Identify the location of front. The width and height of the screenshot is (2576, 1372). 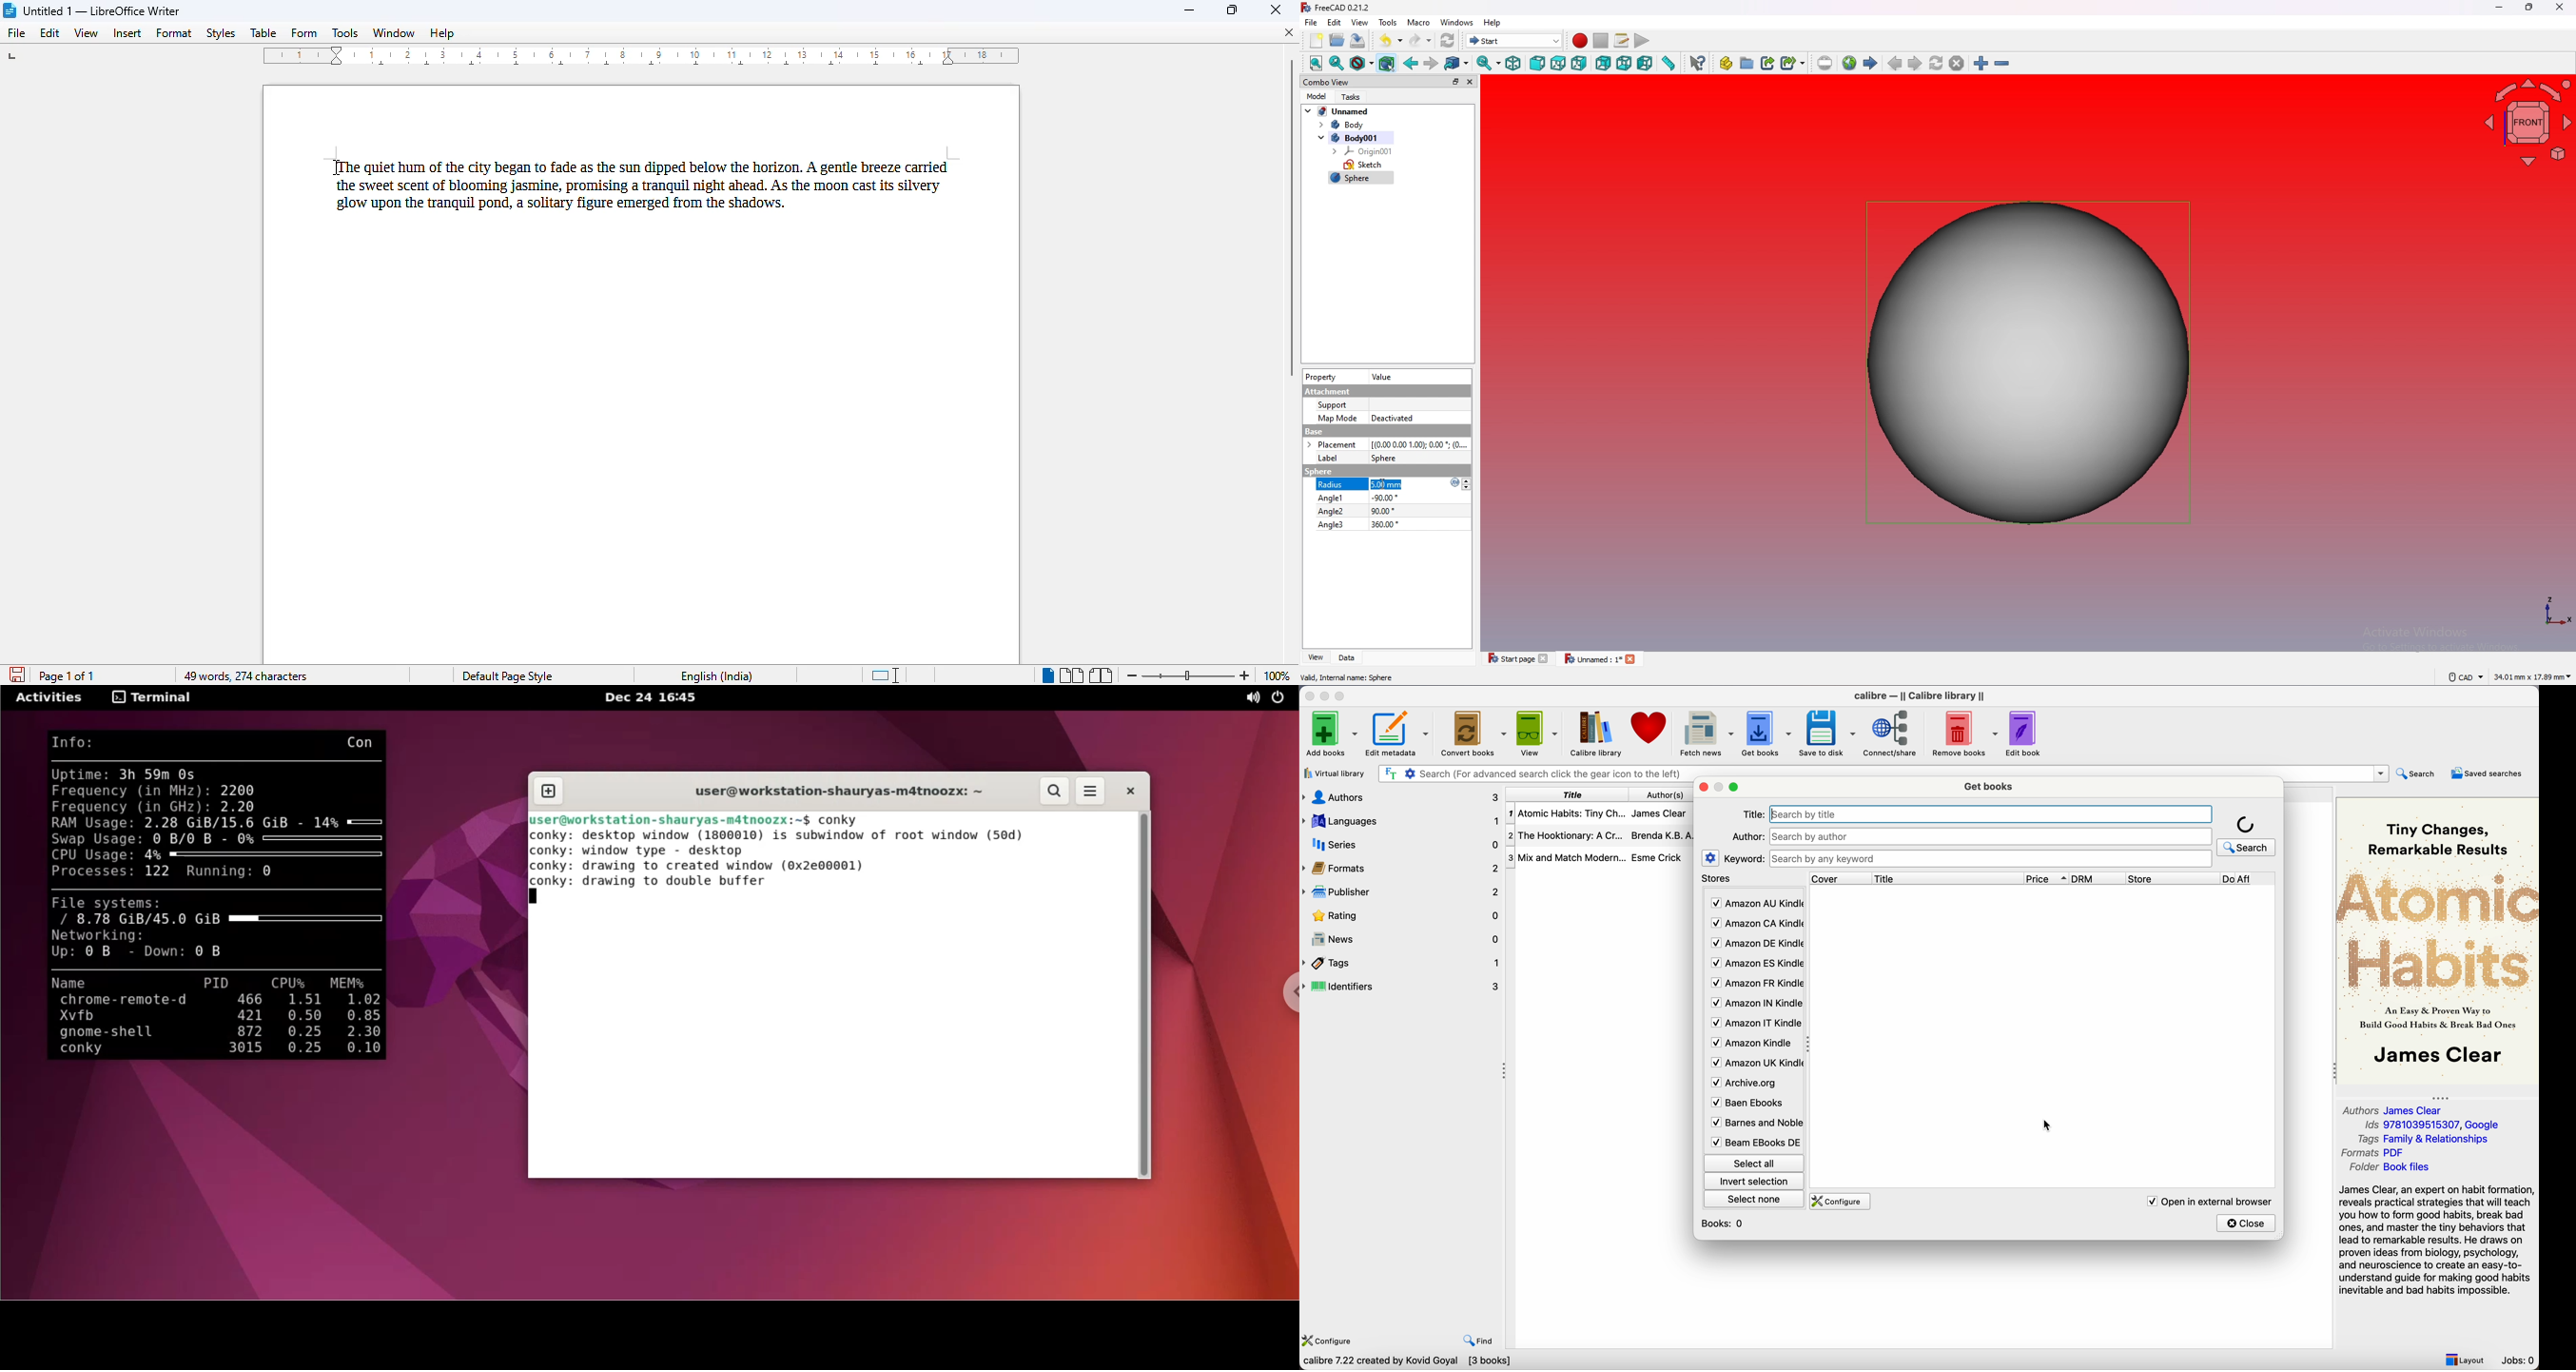
(1537, 63).